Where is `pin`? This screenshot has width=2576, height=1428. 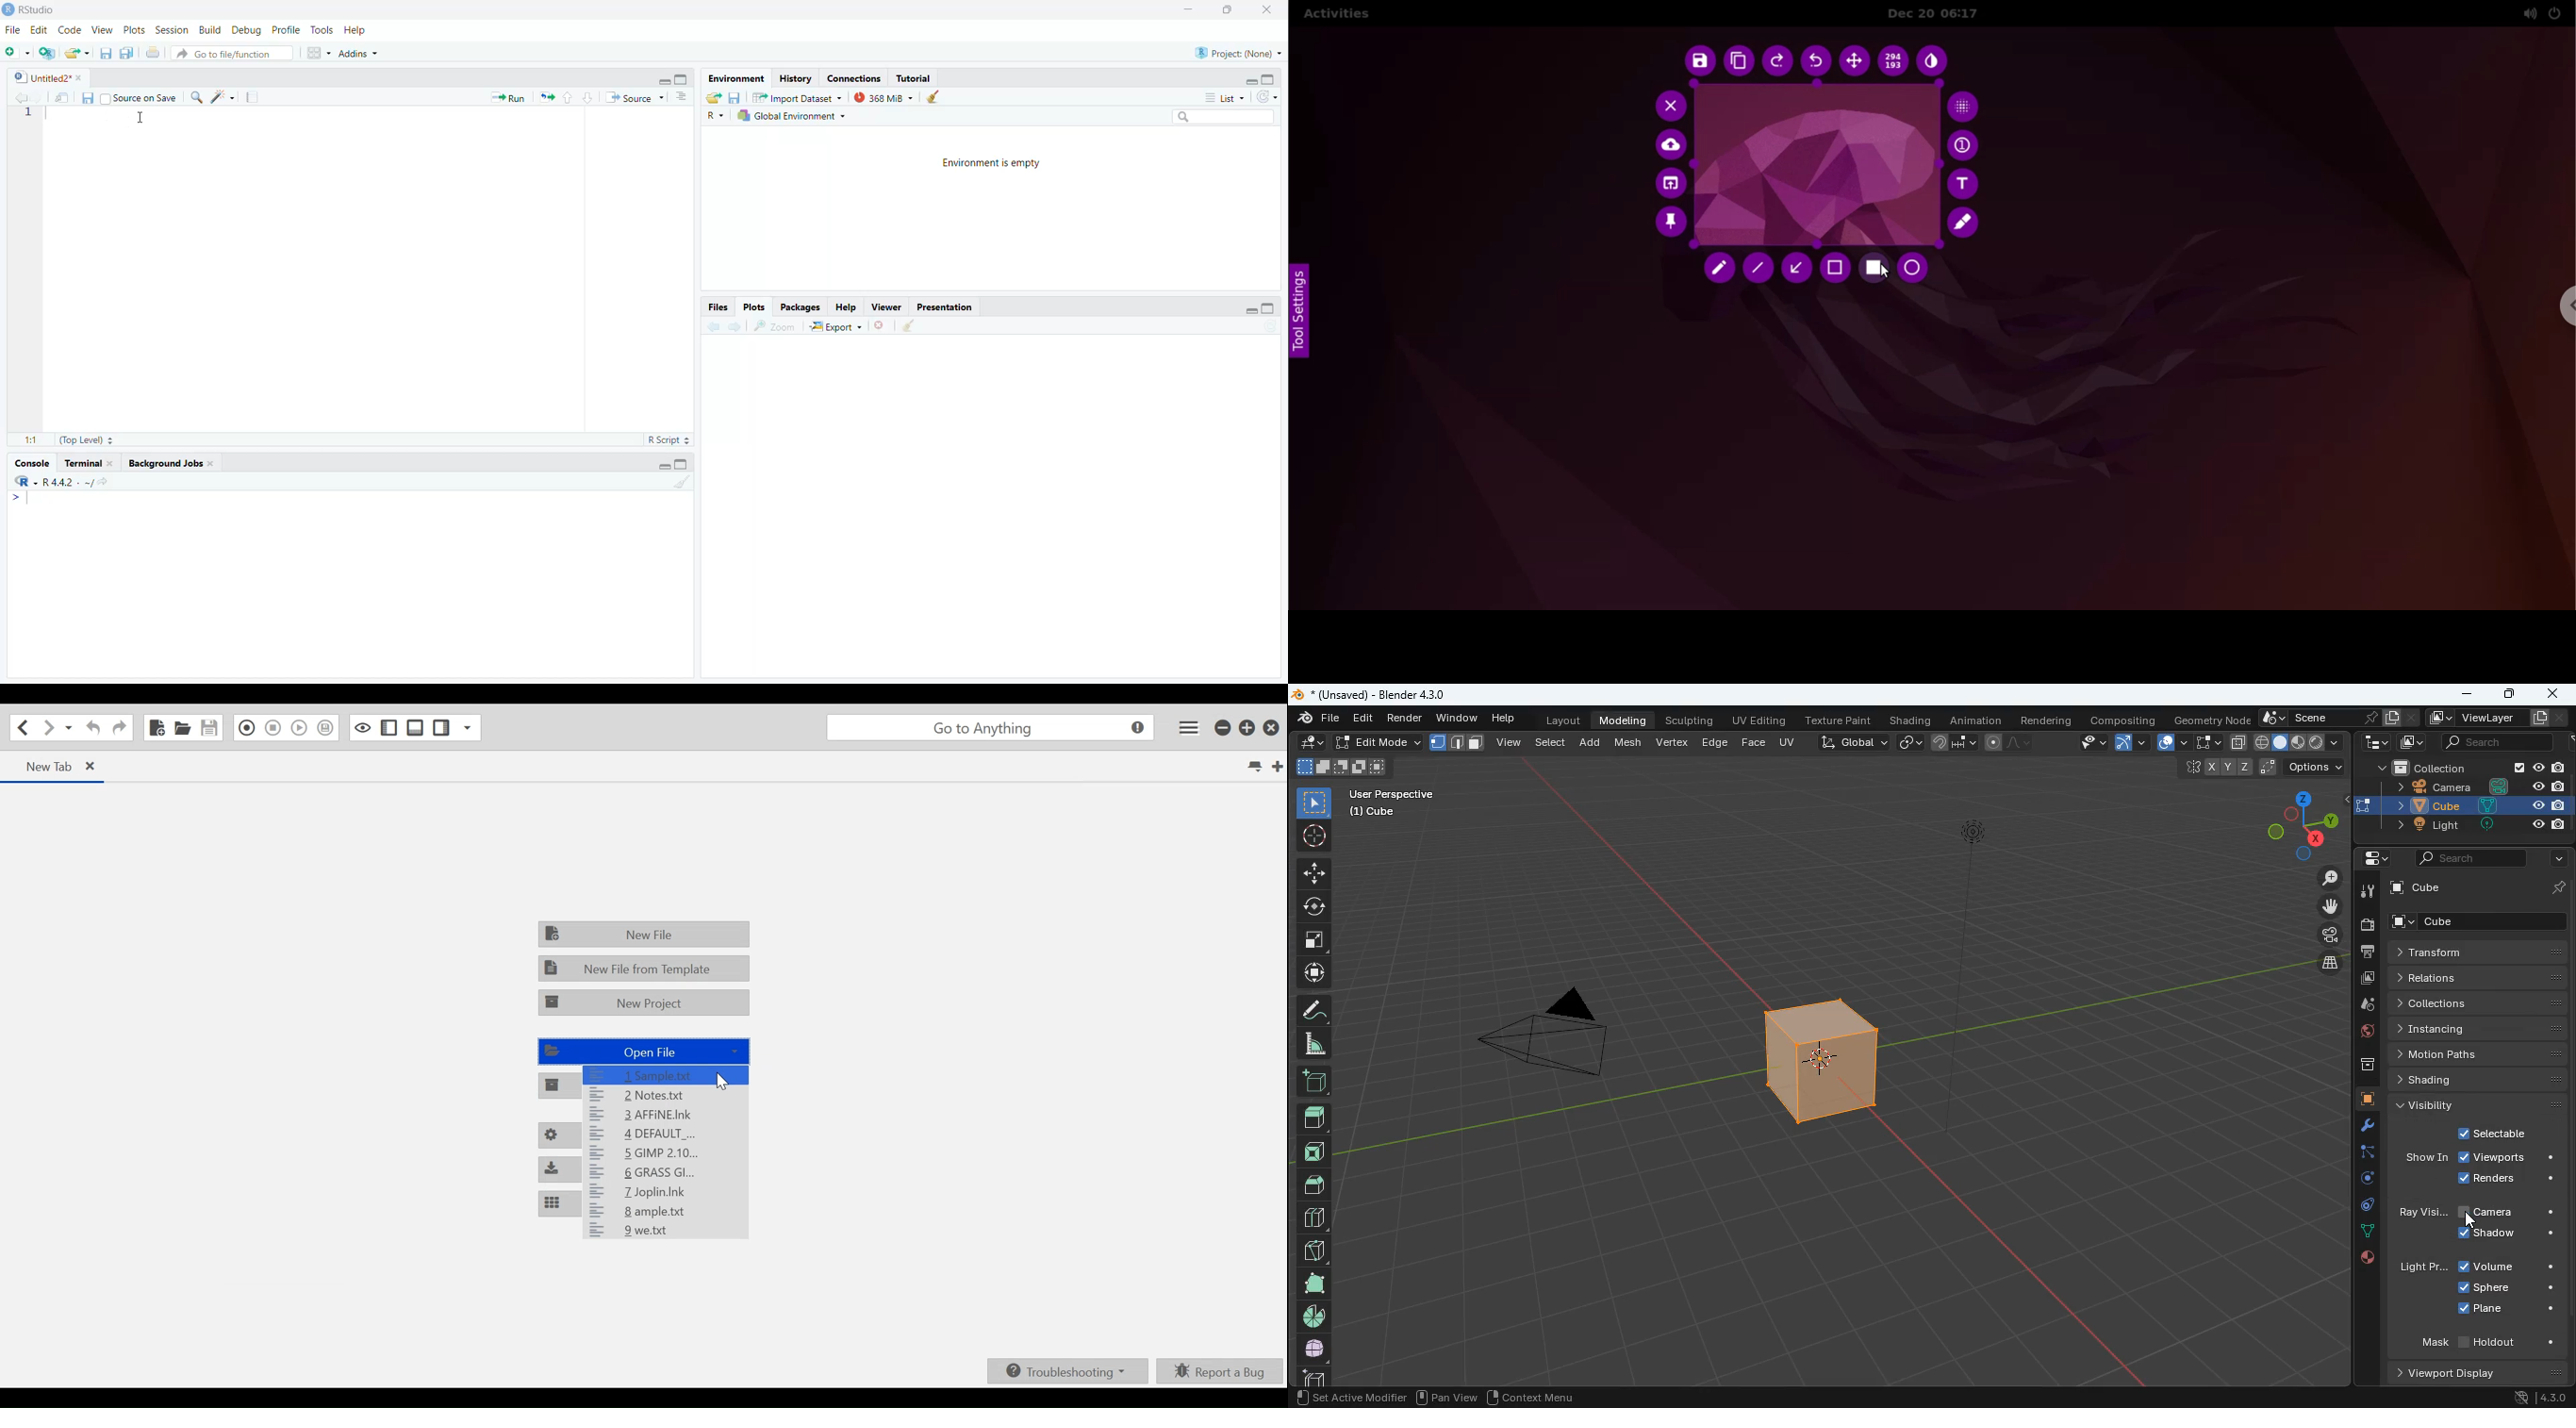 pin is located at coordinates (1670, 225).